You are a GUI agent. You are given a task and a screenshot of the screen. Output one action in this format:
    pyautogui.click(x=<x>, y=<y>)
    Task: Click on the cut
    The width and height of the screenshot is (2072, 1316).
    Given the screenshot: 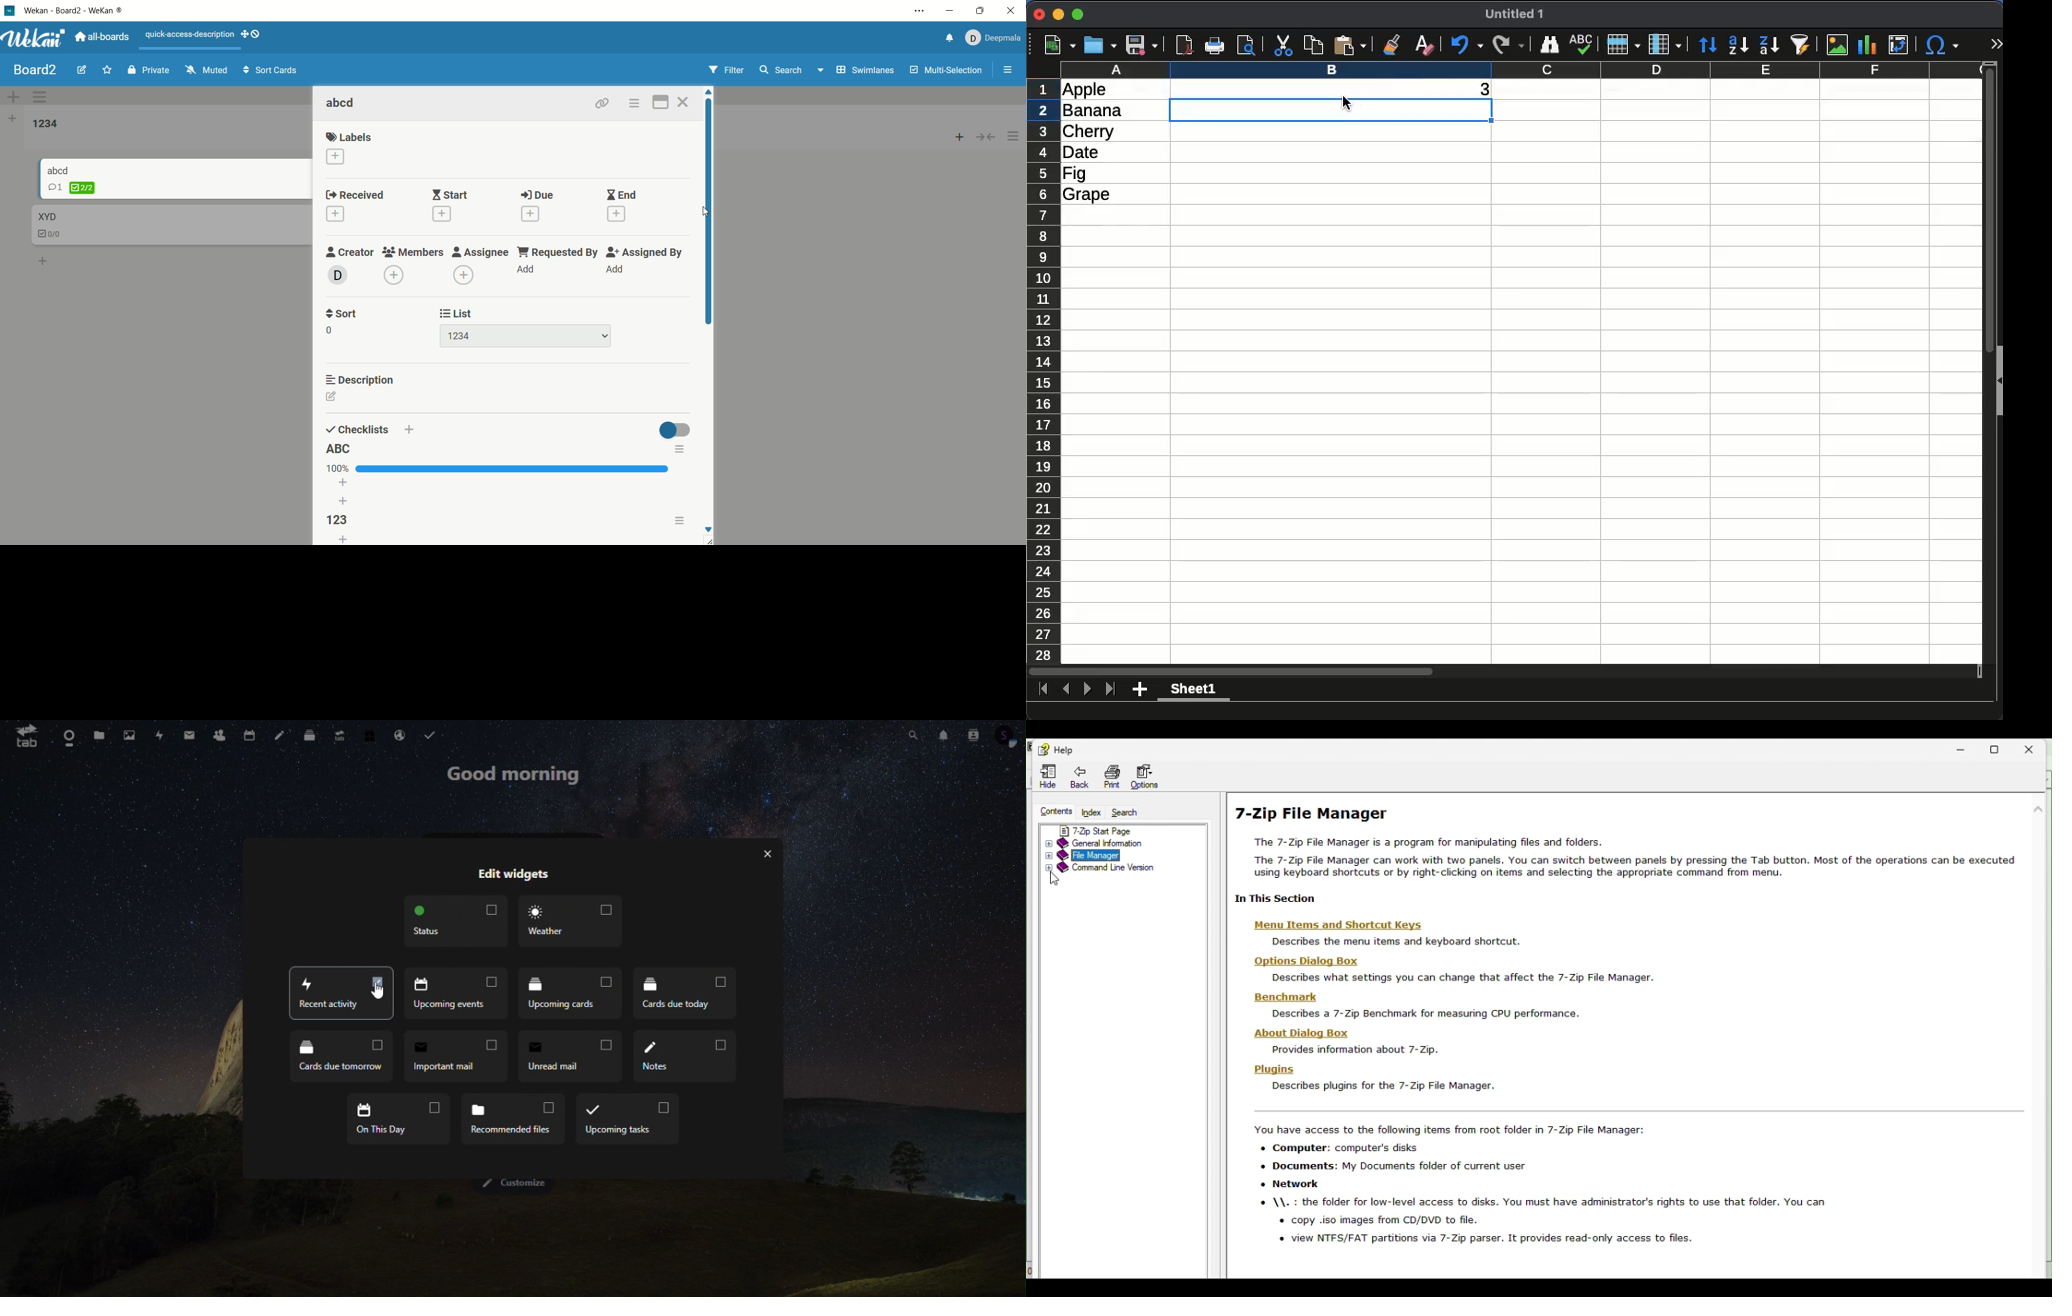 What is the action you would take?
    pyautogui.click(x=1282, y=46)
    